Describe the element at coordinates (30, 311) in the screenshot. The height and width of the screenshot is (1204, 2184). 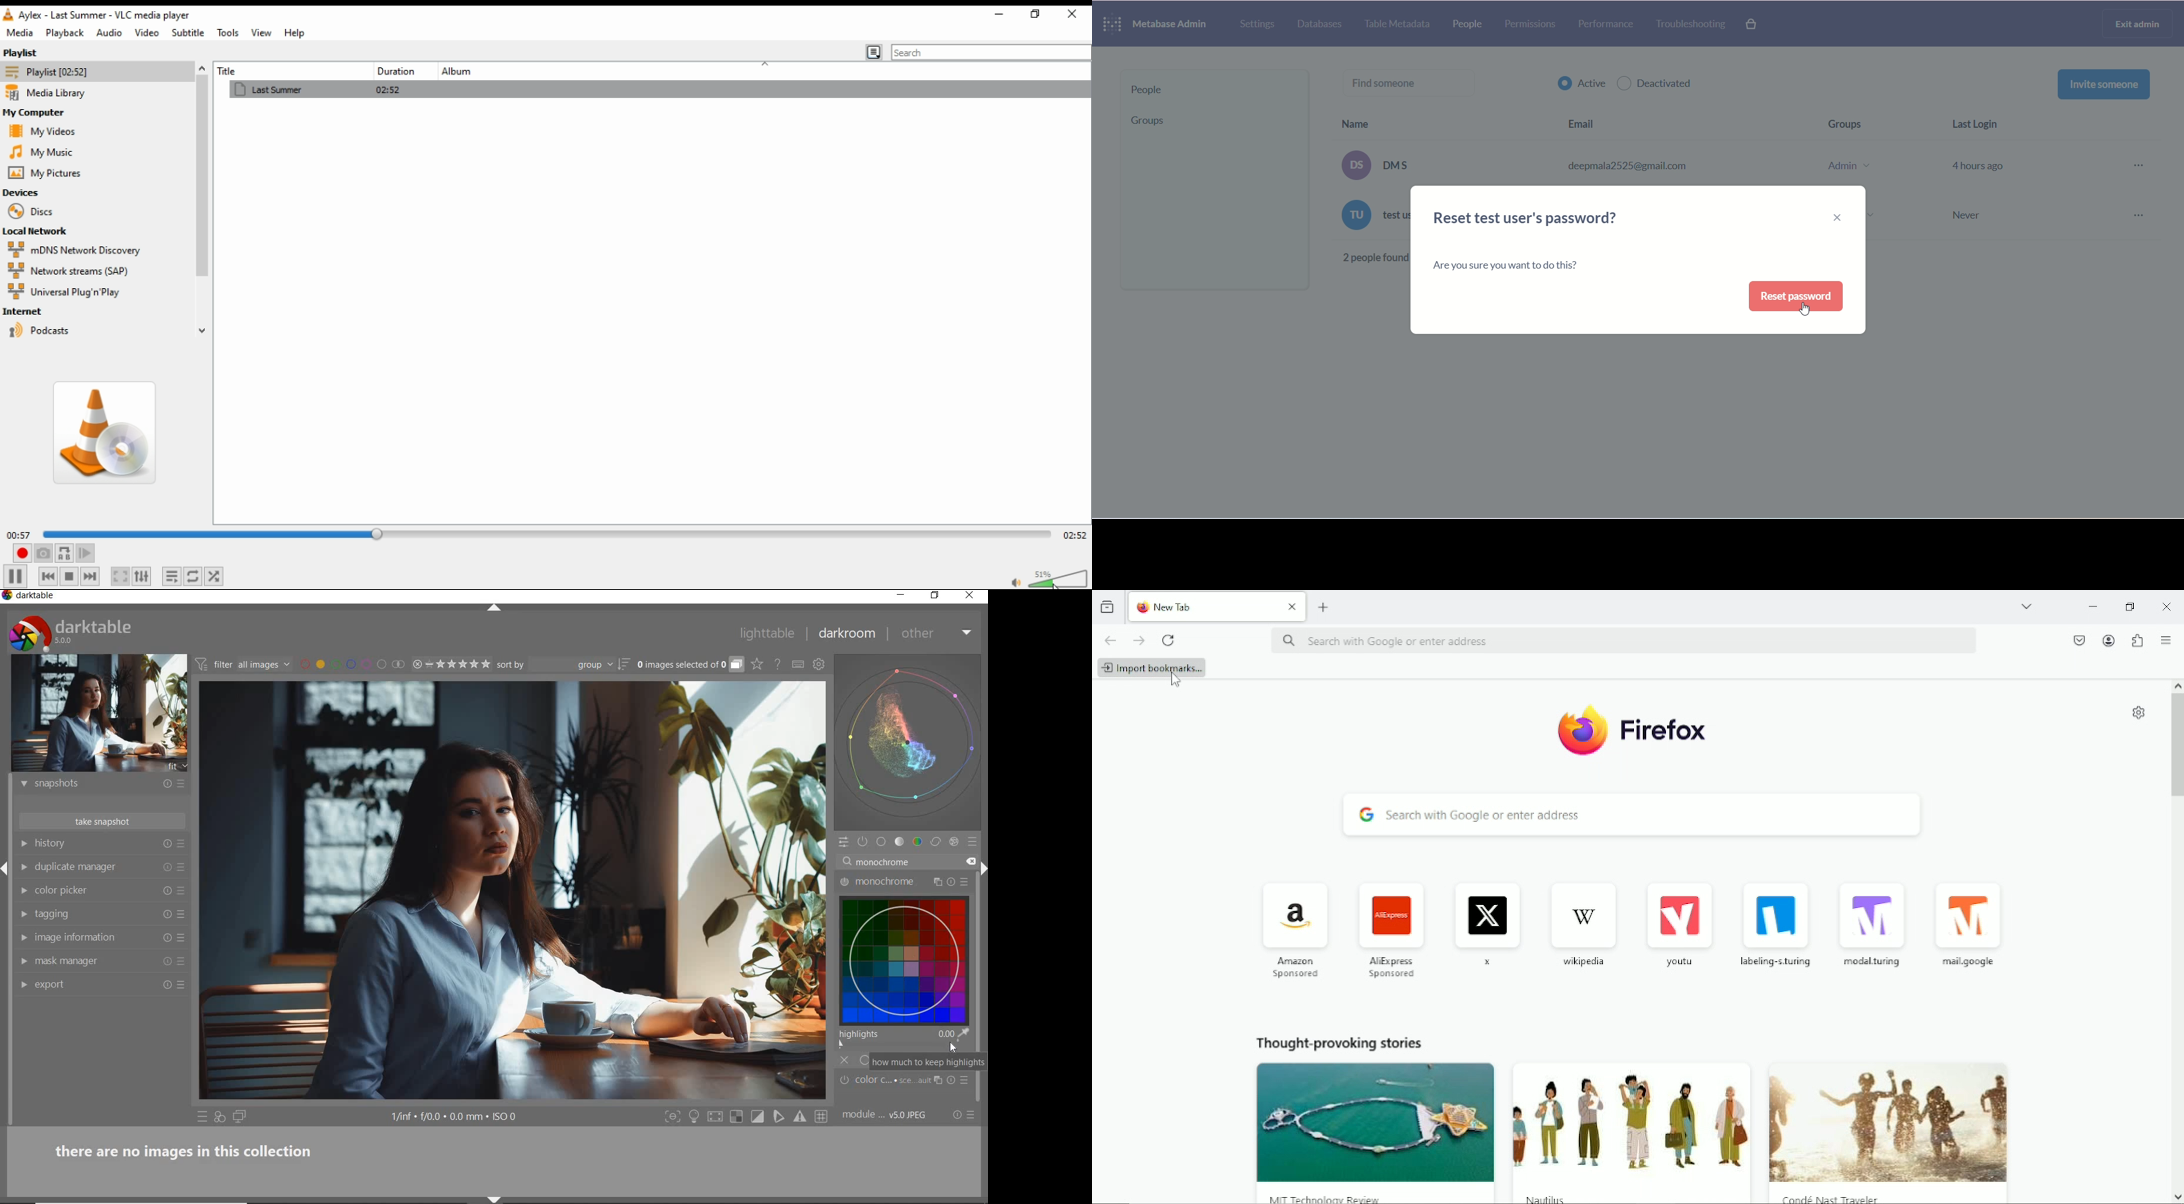
I see `internet` at that location.